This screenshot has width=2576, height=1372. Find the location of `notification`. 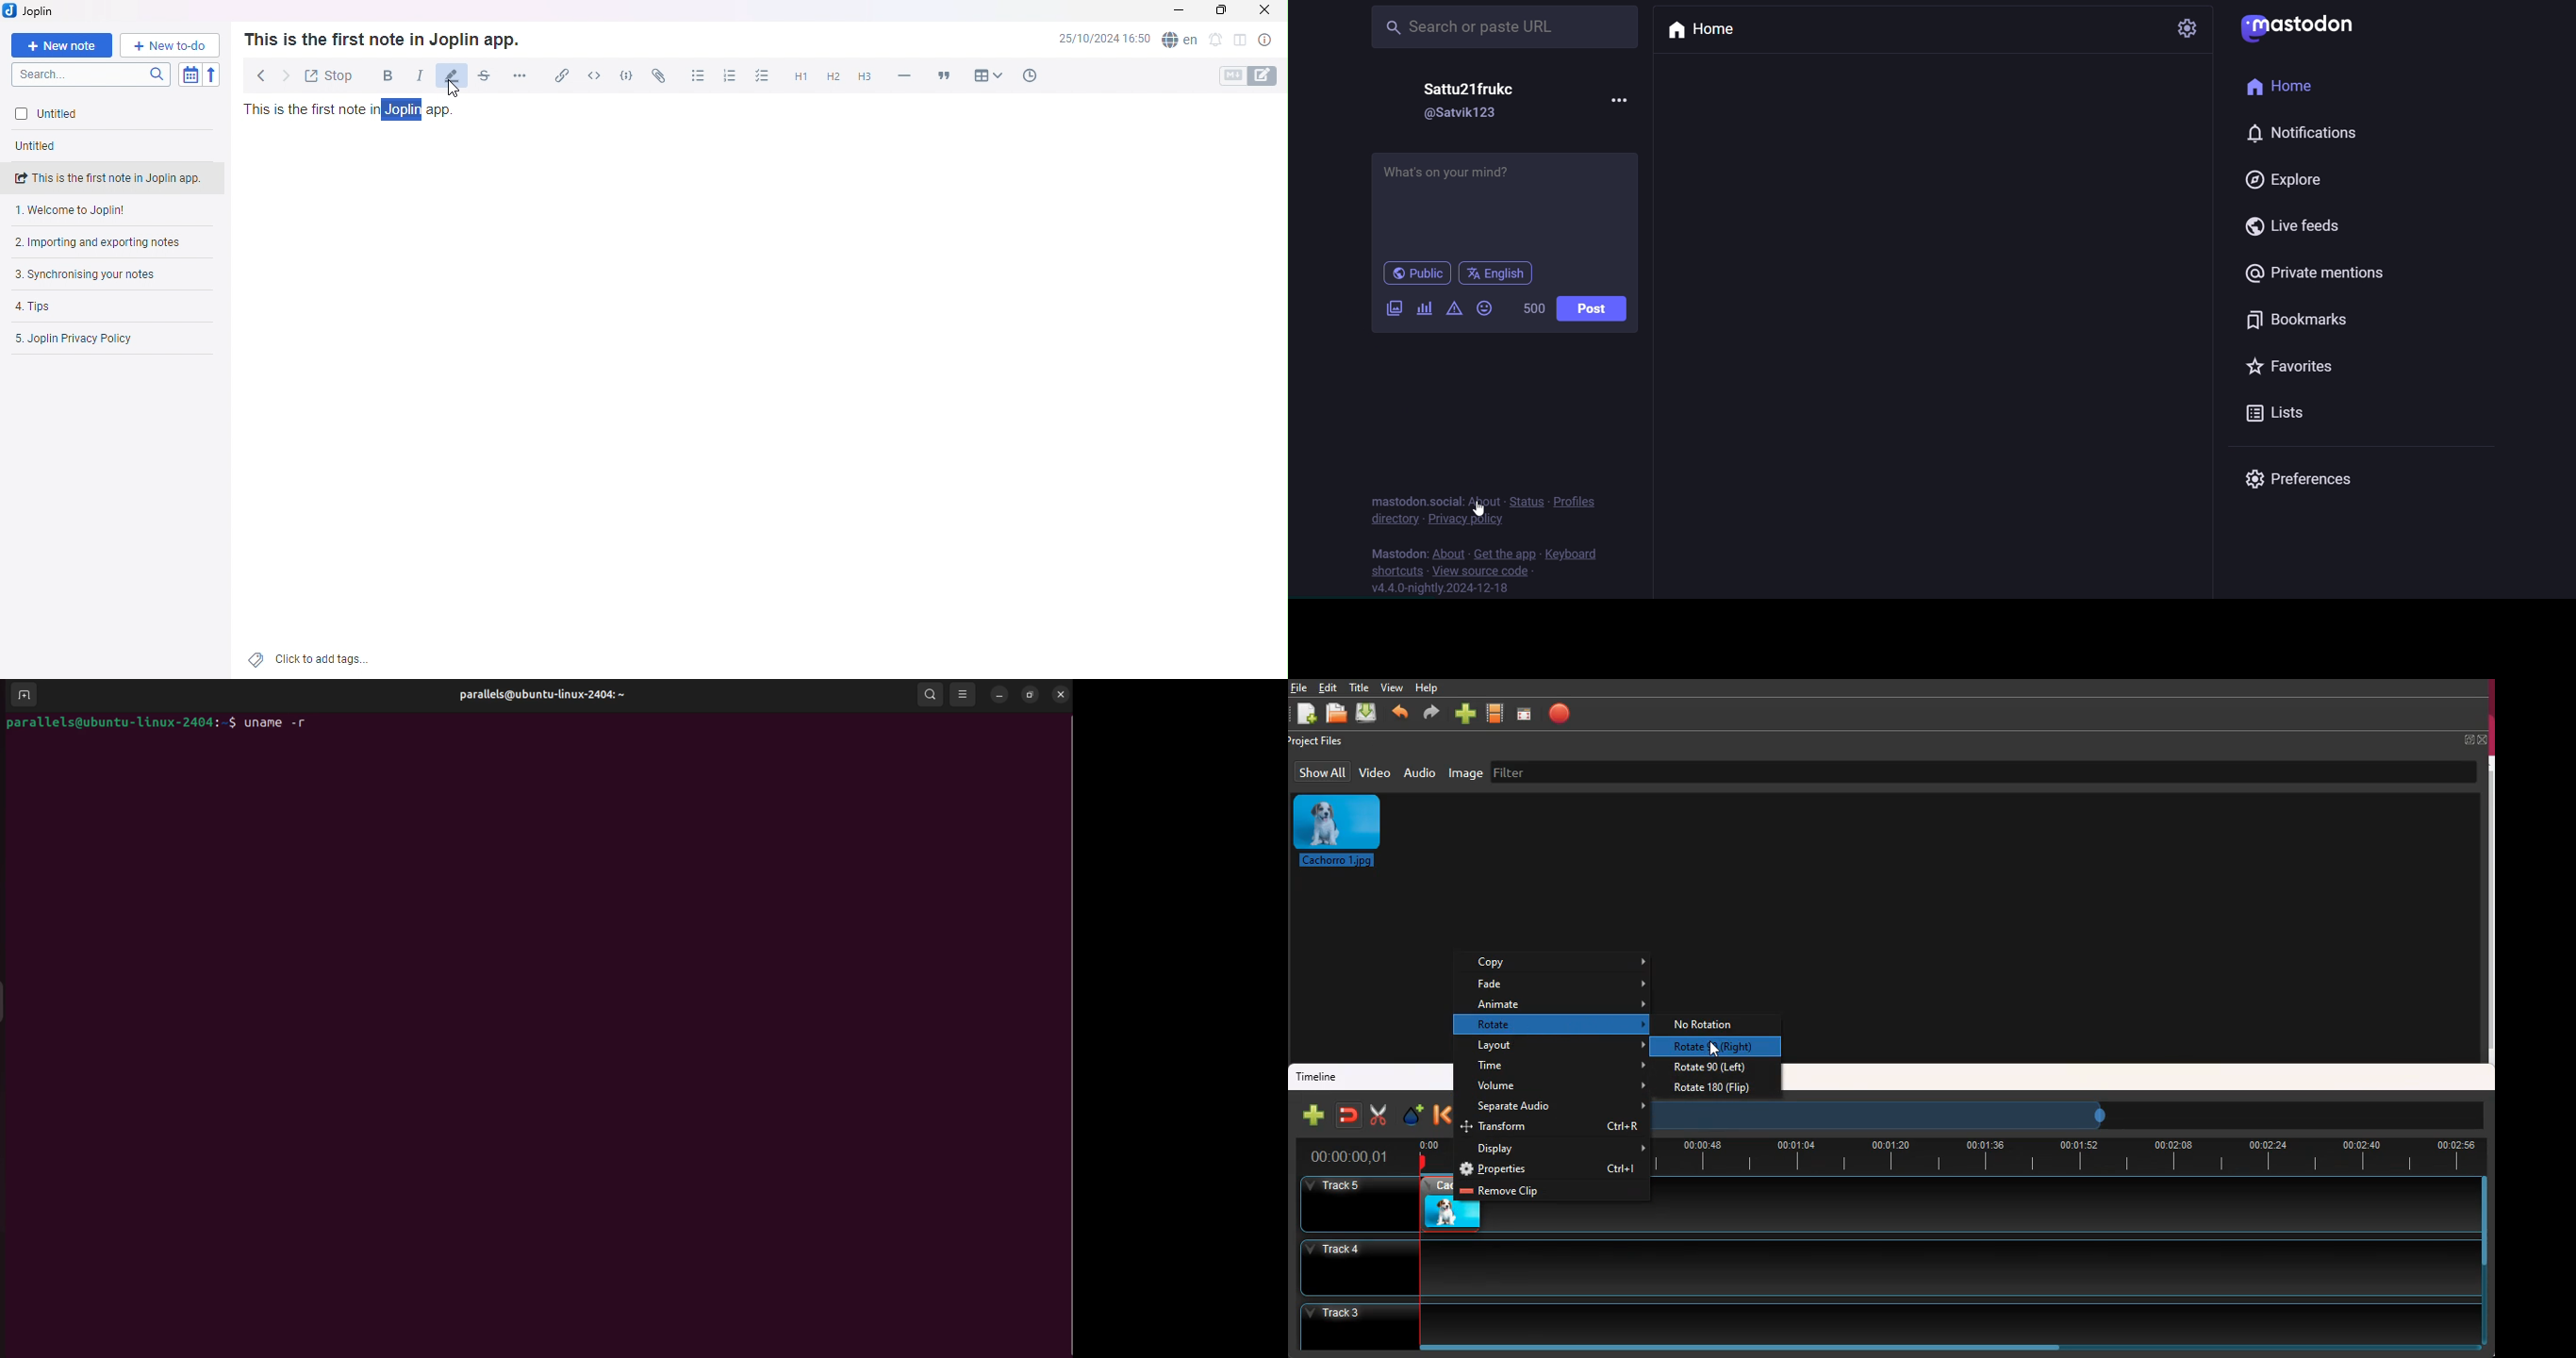

notification is located at coordinates (2310, 134).